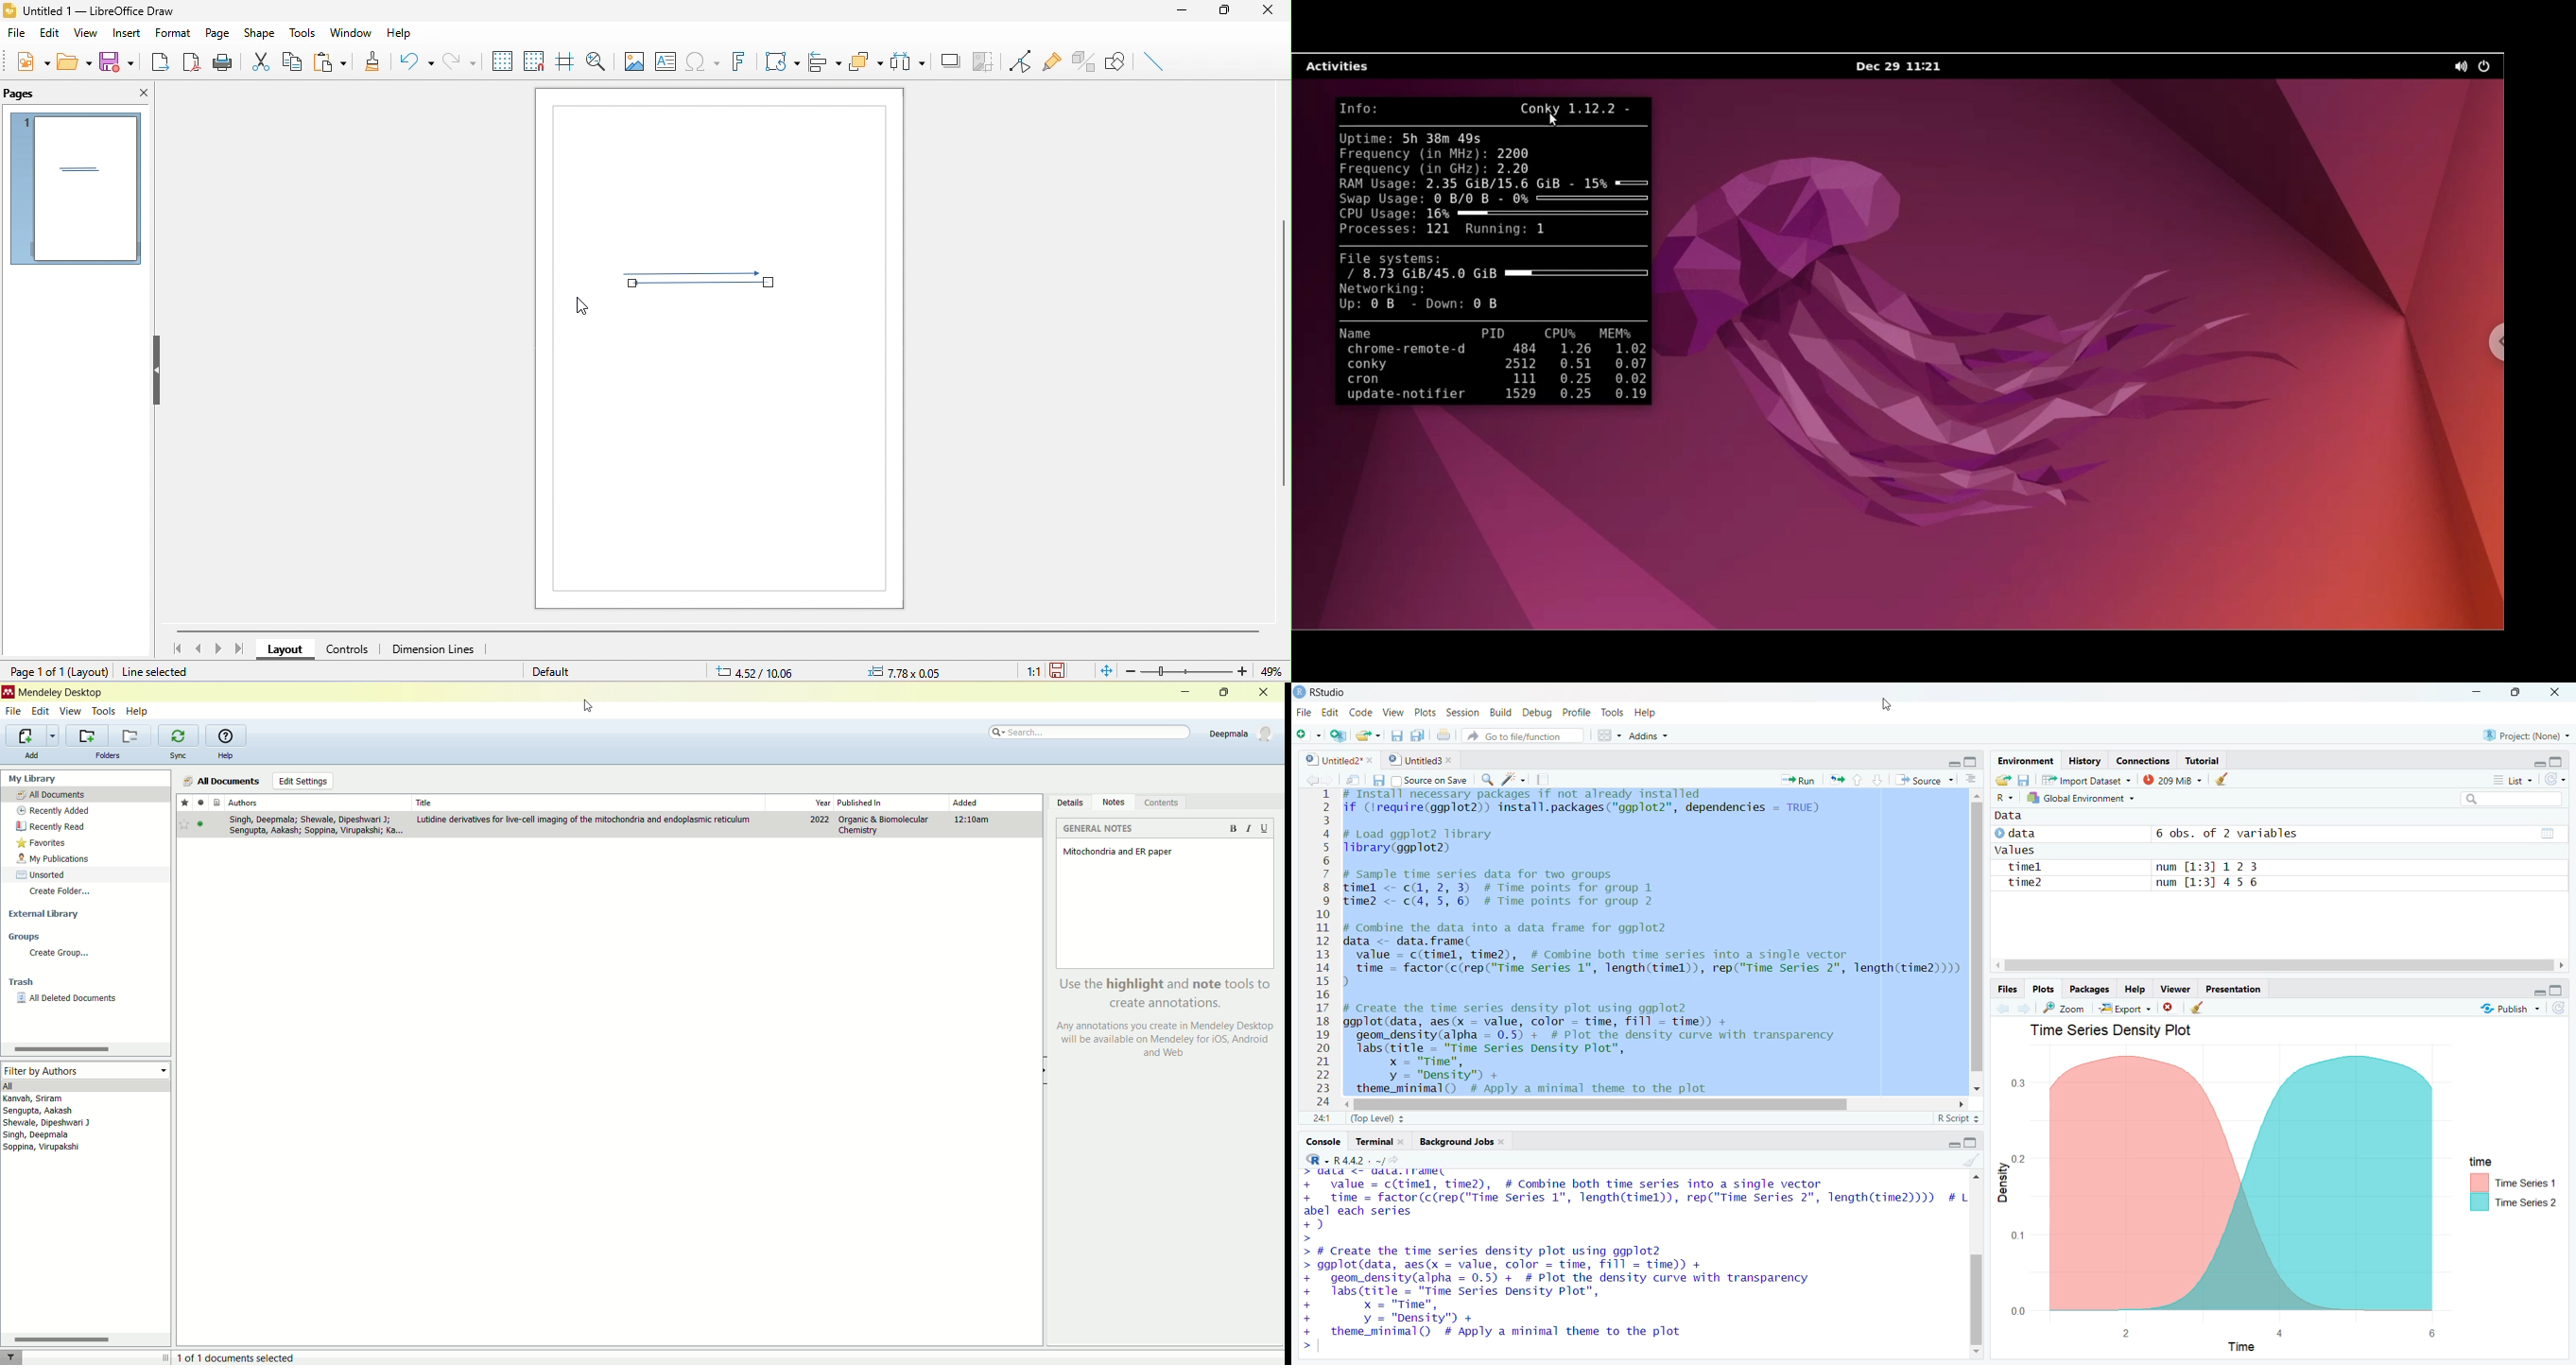 The width and height of the screenshot is (2576, 1372). Describe the element at coordinates (1327, 780) in the screenshot. I see `Forward` at that location.